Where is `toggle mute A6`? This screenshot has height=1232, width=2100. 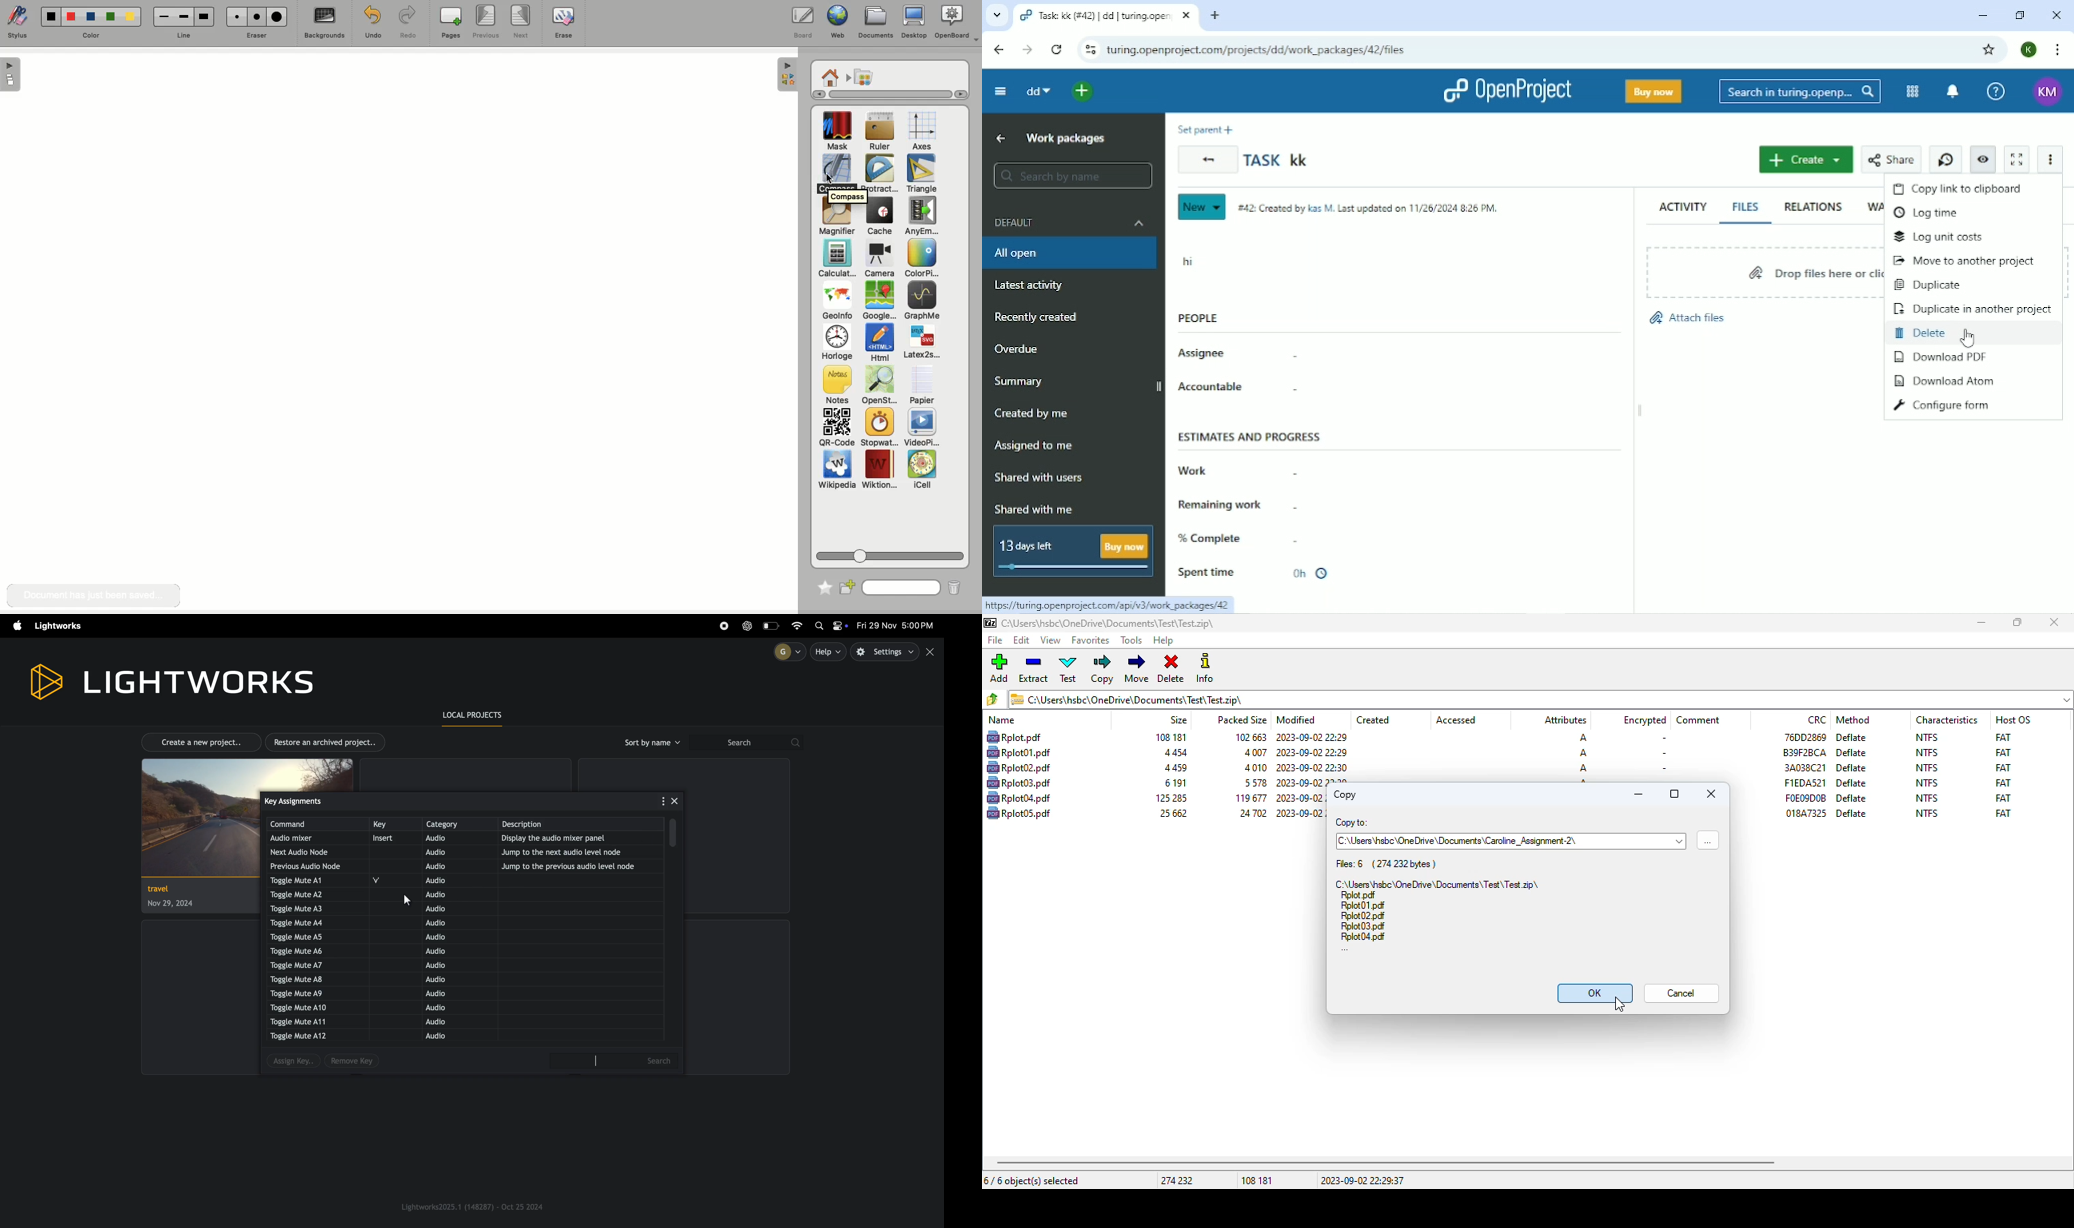
toggle mute A6 is located at coordinates (306, 951).